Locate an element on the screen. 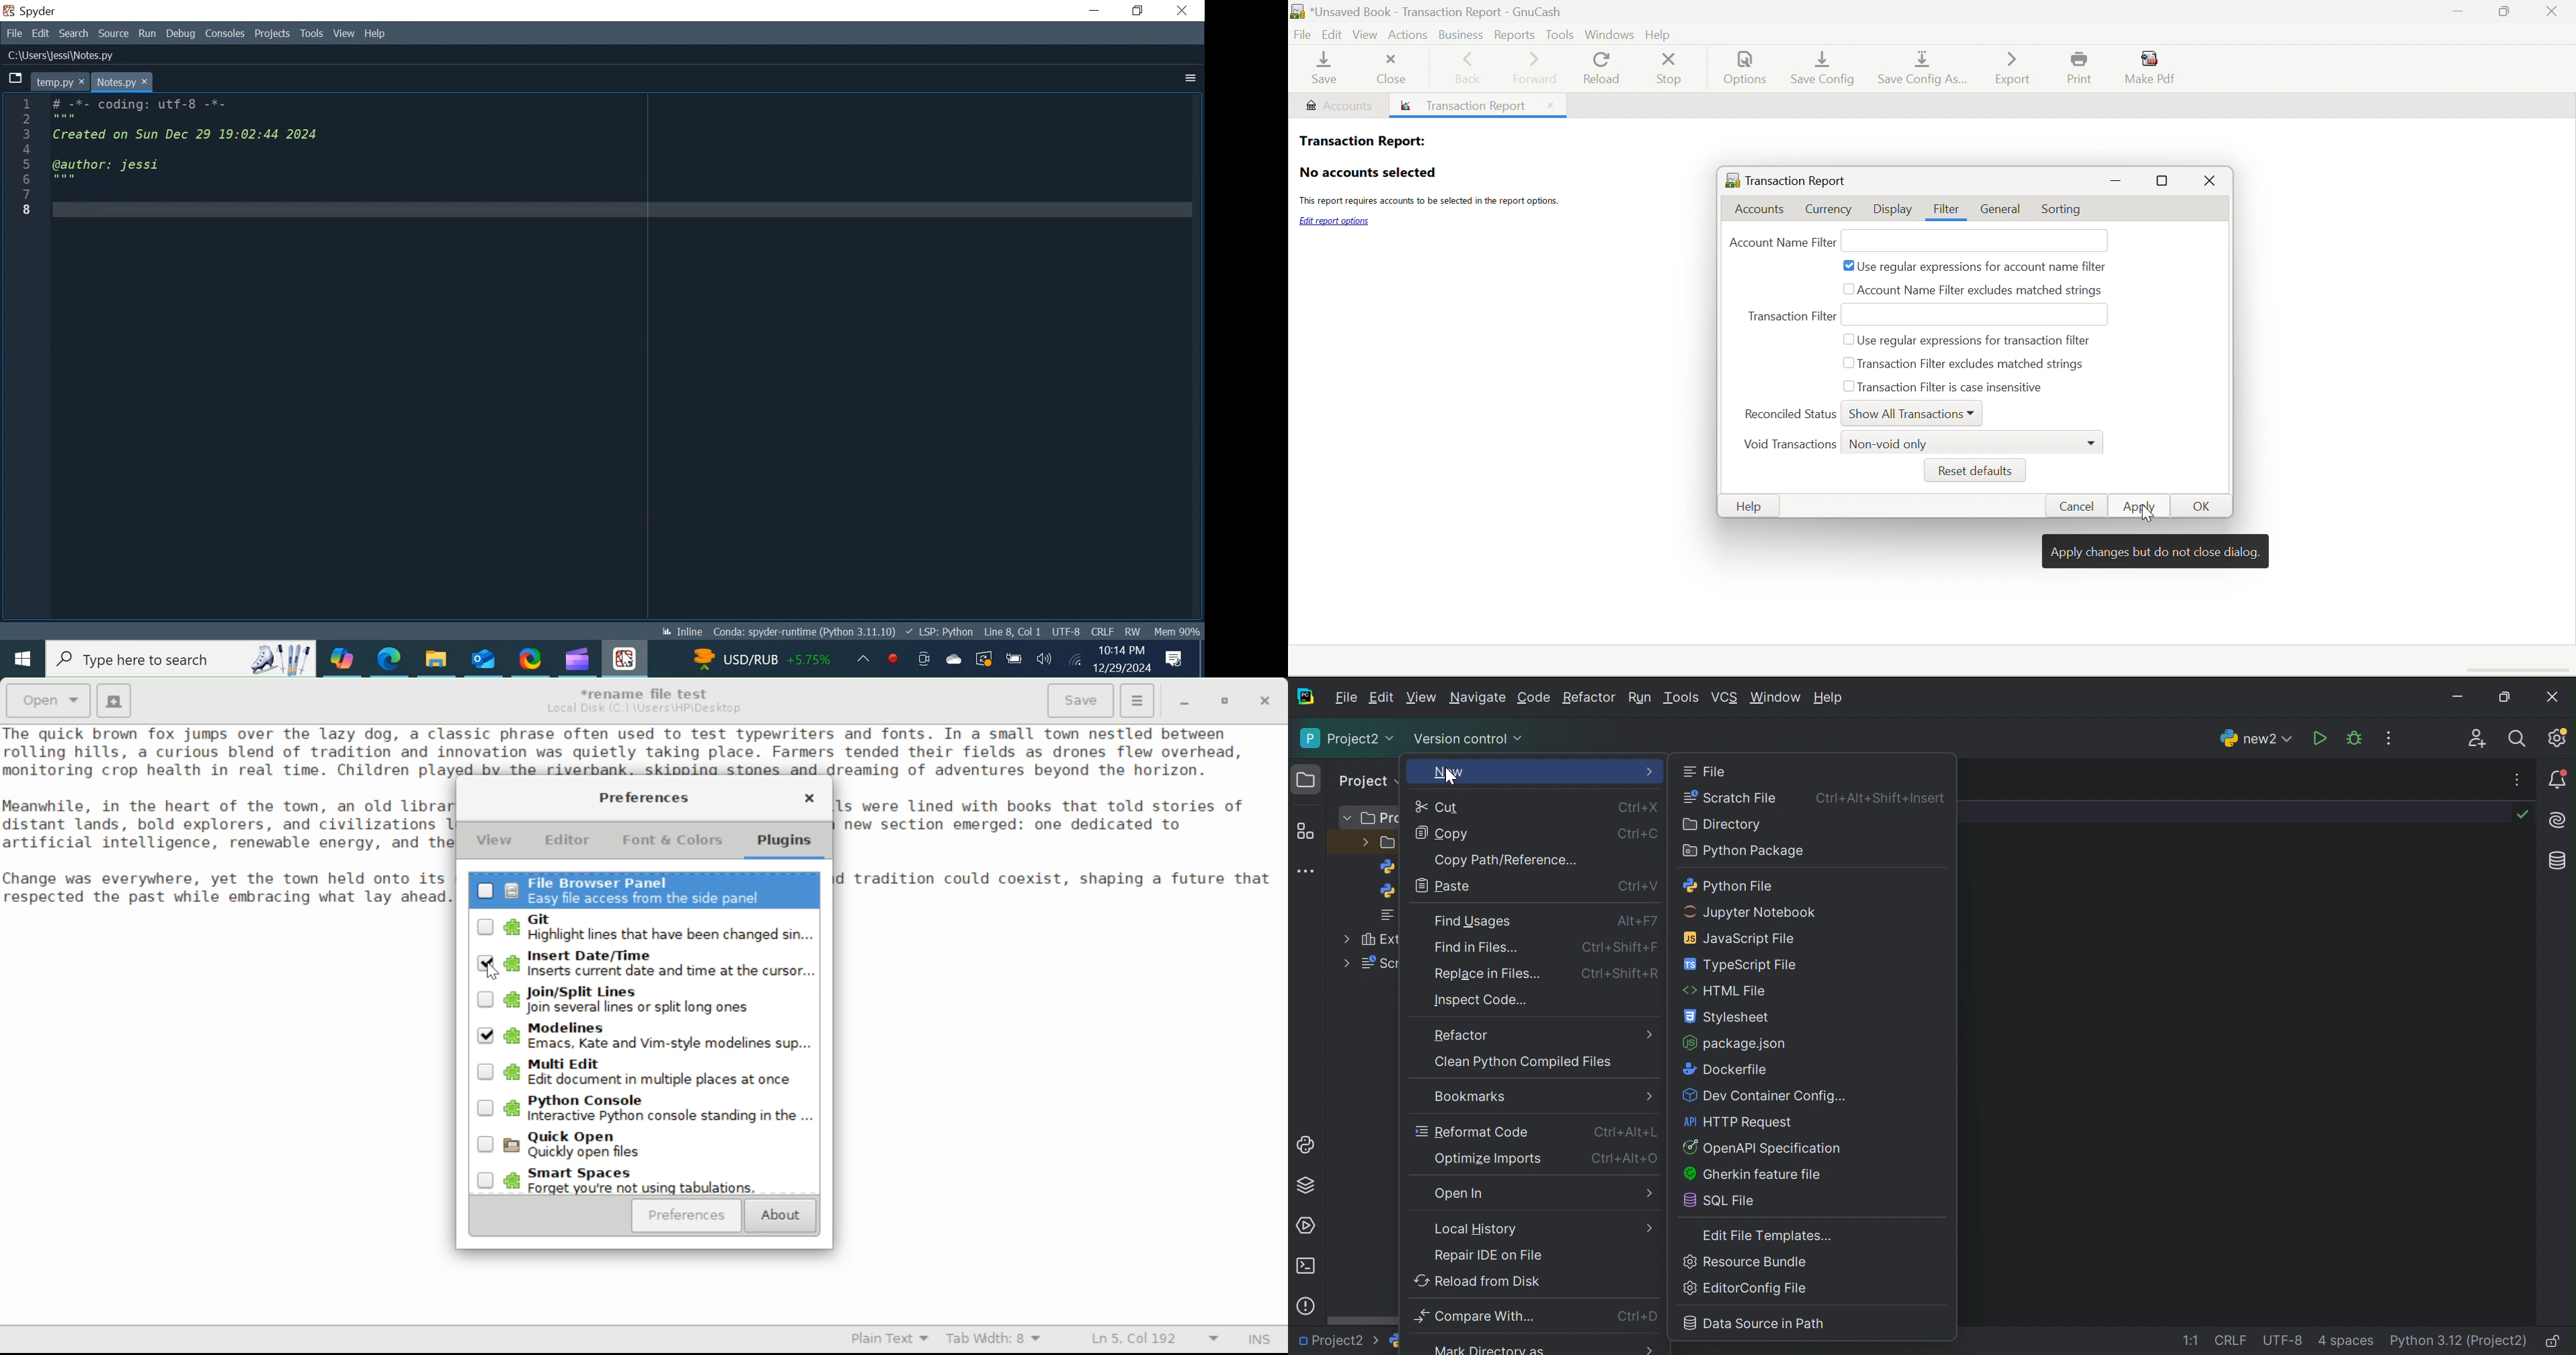 Image resolution: width=2576 pixels, height=1372 pixels. Cursor is located at coordinates (2148, 514).